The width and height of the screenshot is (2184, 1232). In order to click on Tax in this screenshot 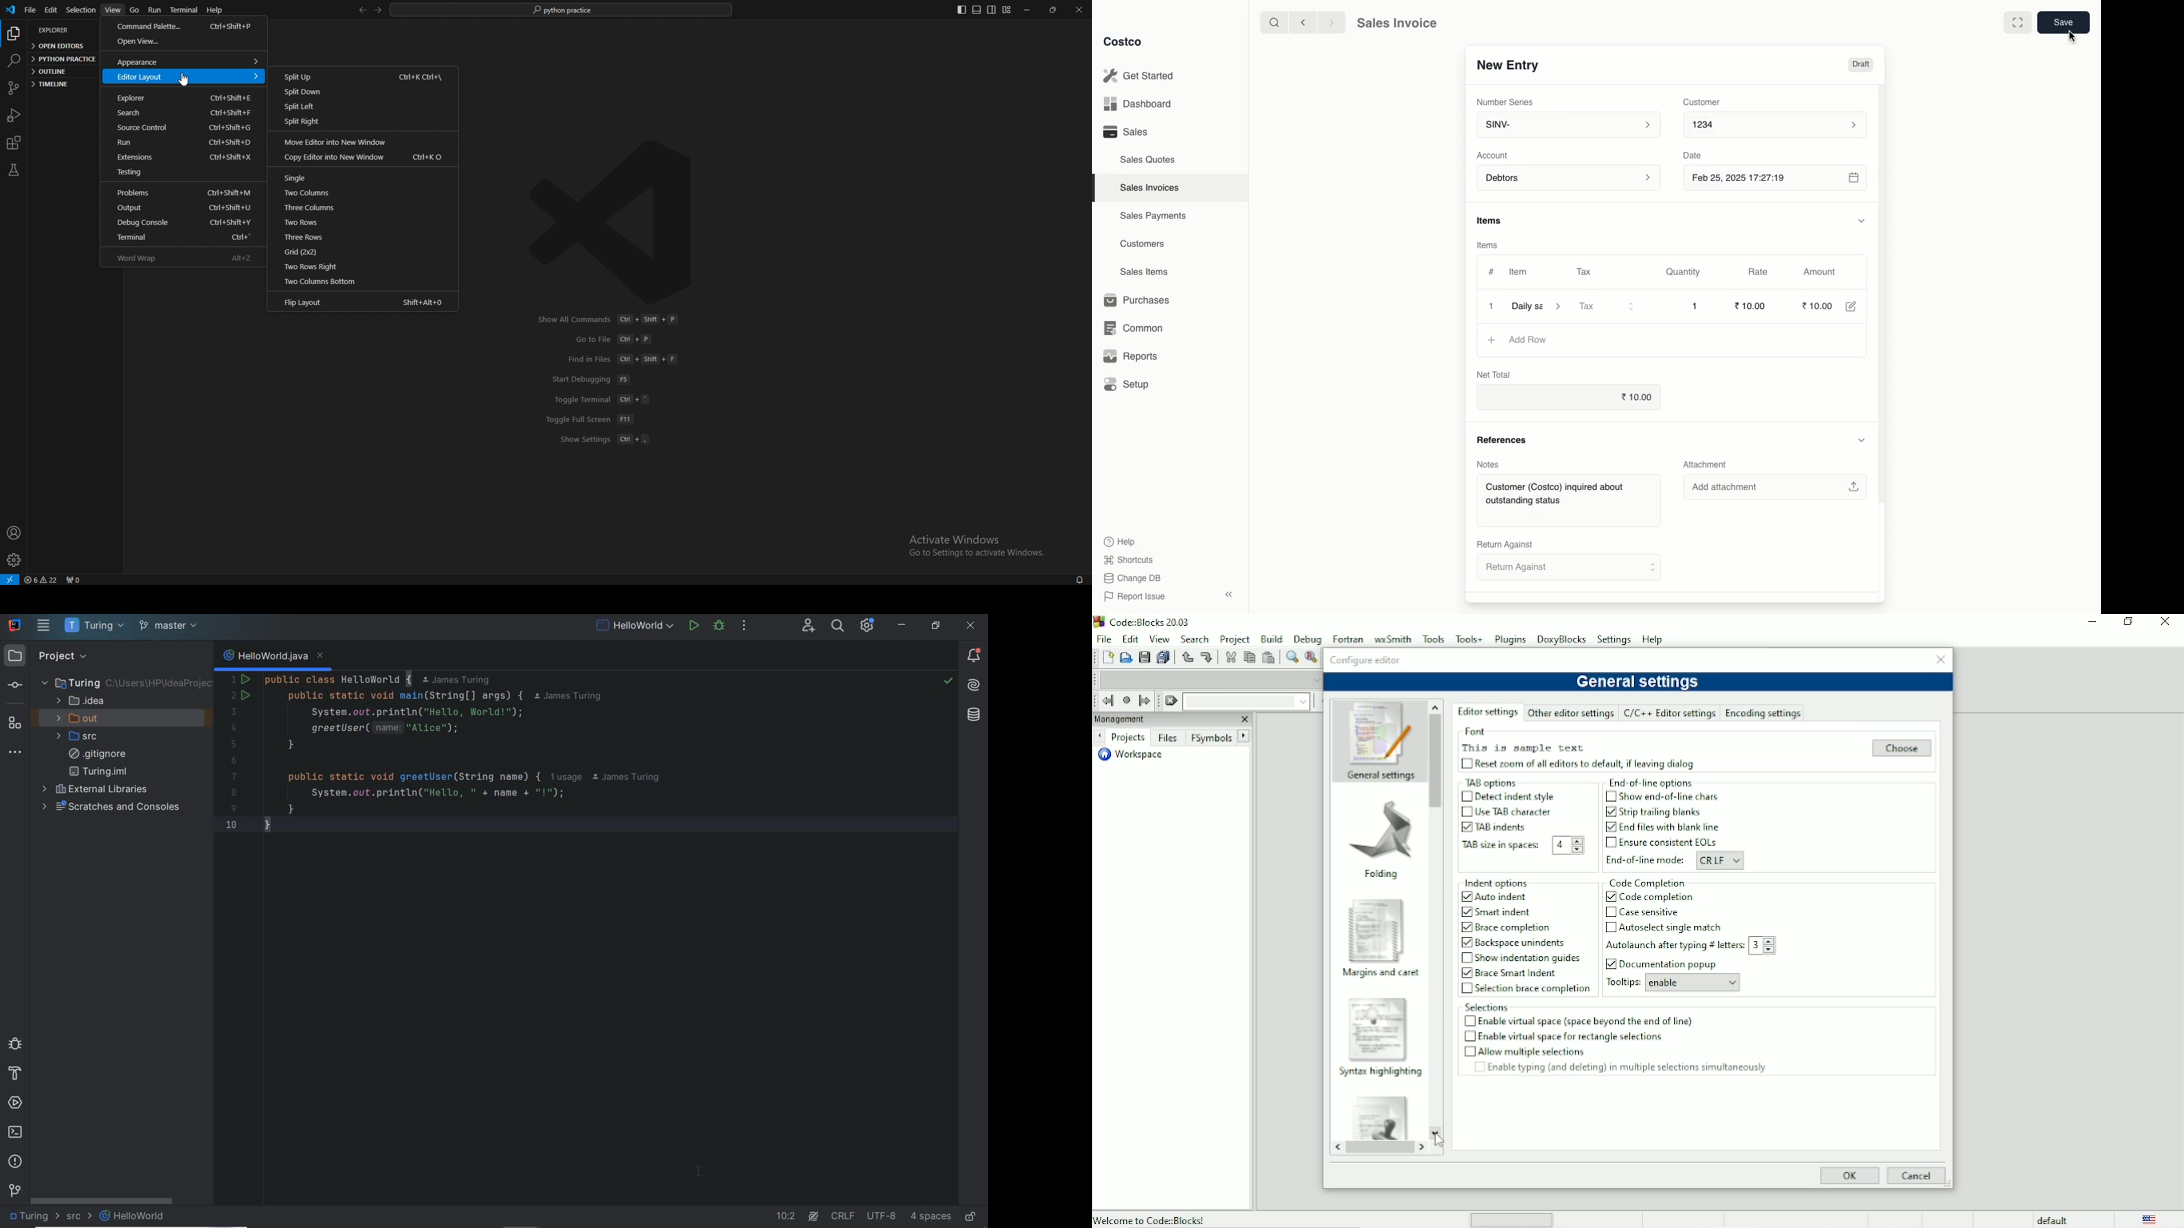, I will do `click(1585, 271)`.